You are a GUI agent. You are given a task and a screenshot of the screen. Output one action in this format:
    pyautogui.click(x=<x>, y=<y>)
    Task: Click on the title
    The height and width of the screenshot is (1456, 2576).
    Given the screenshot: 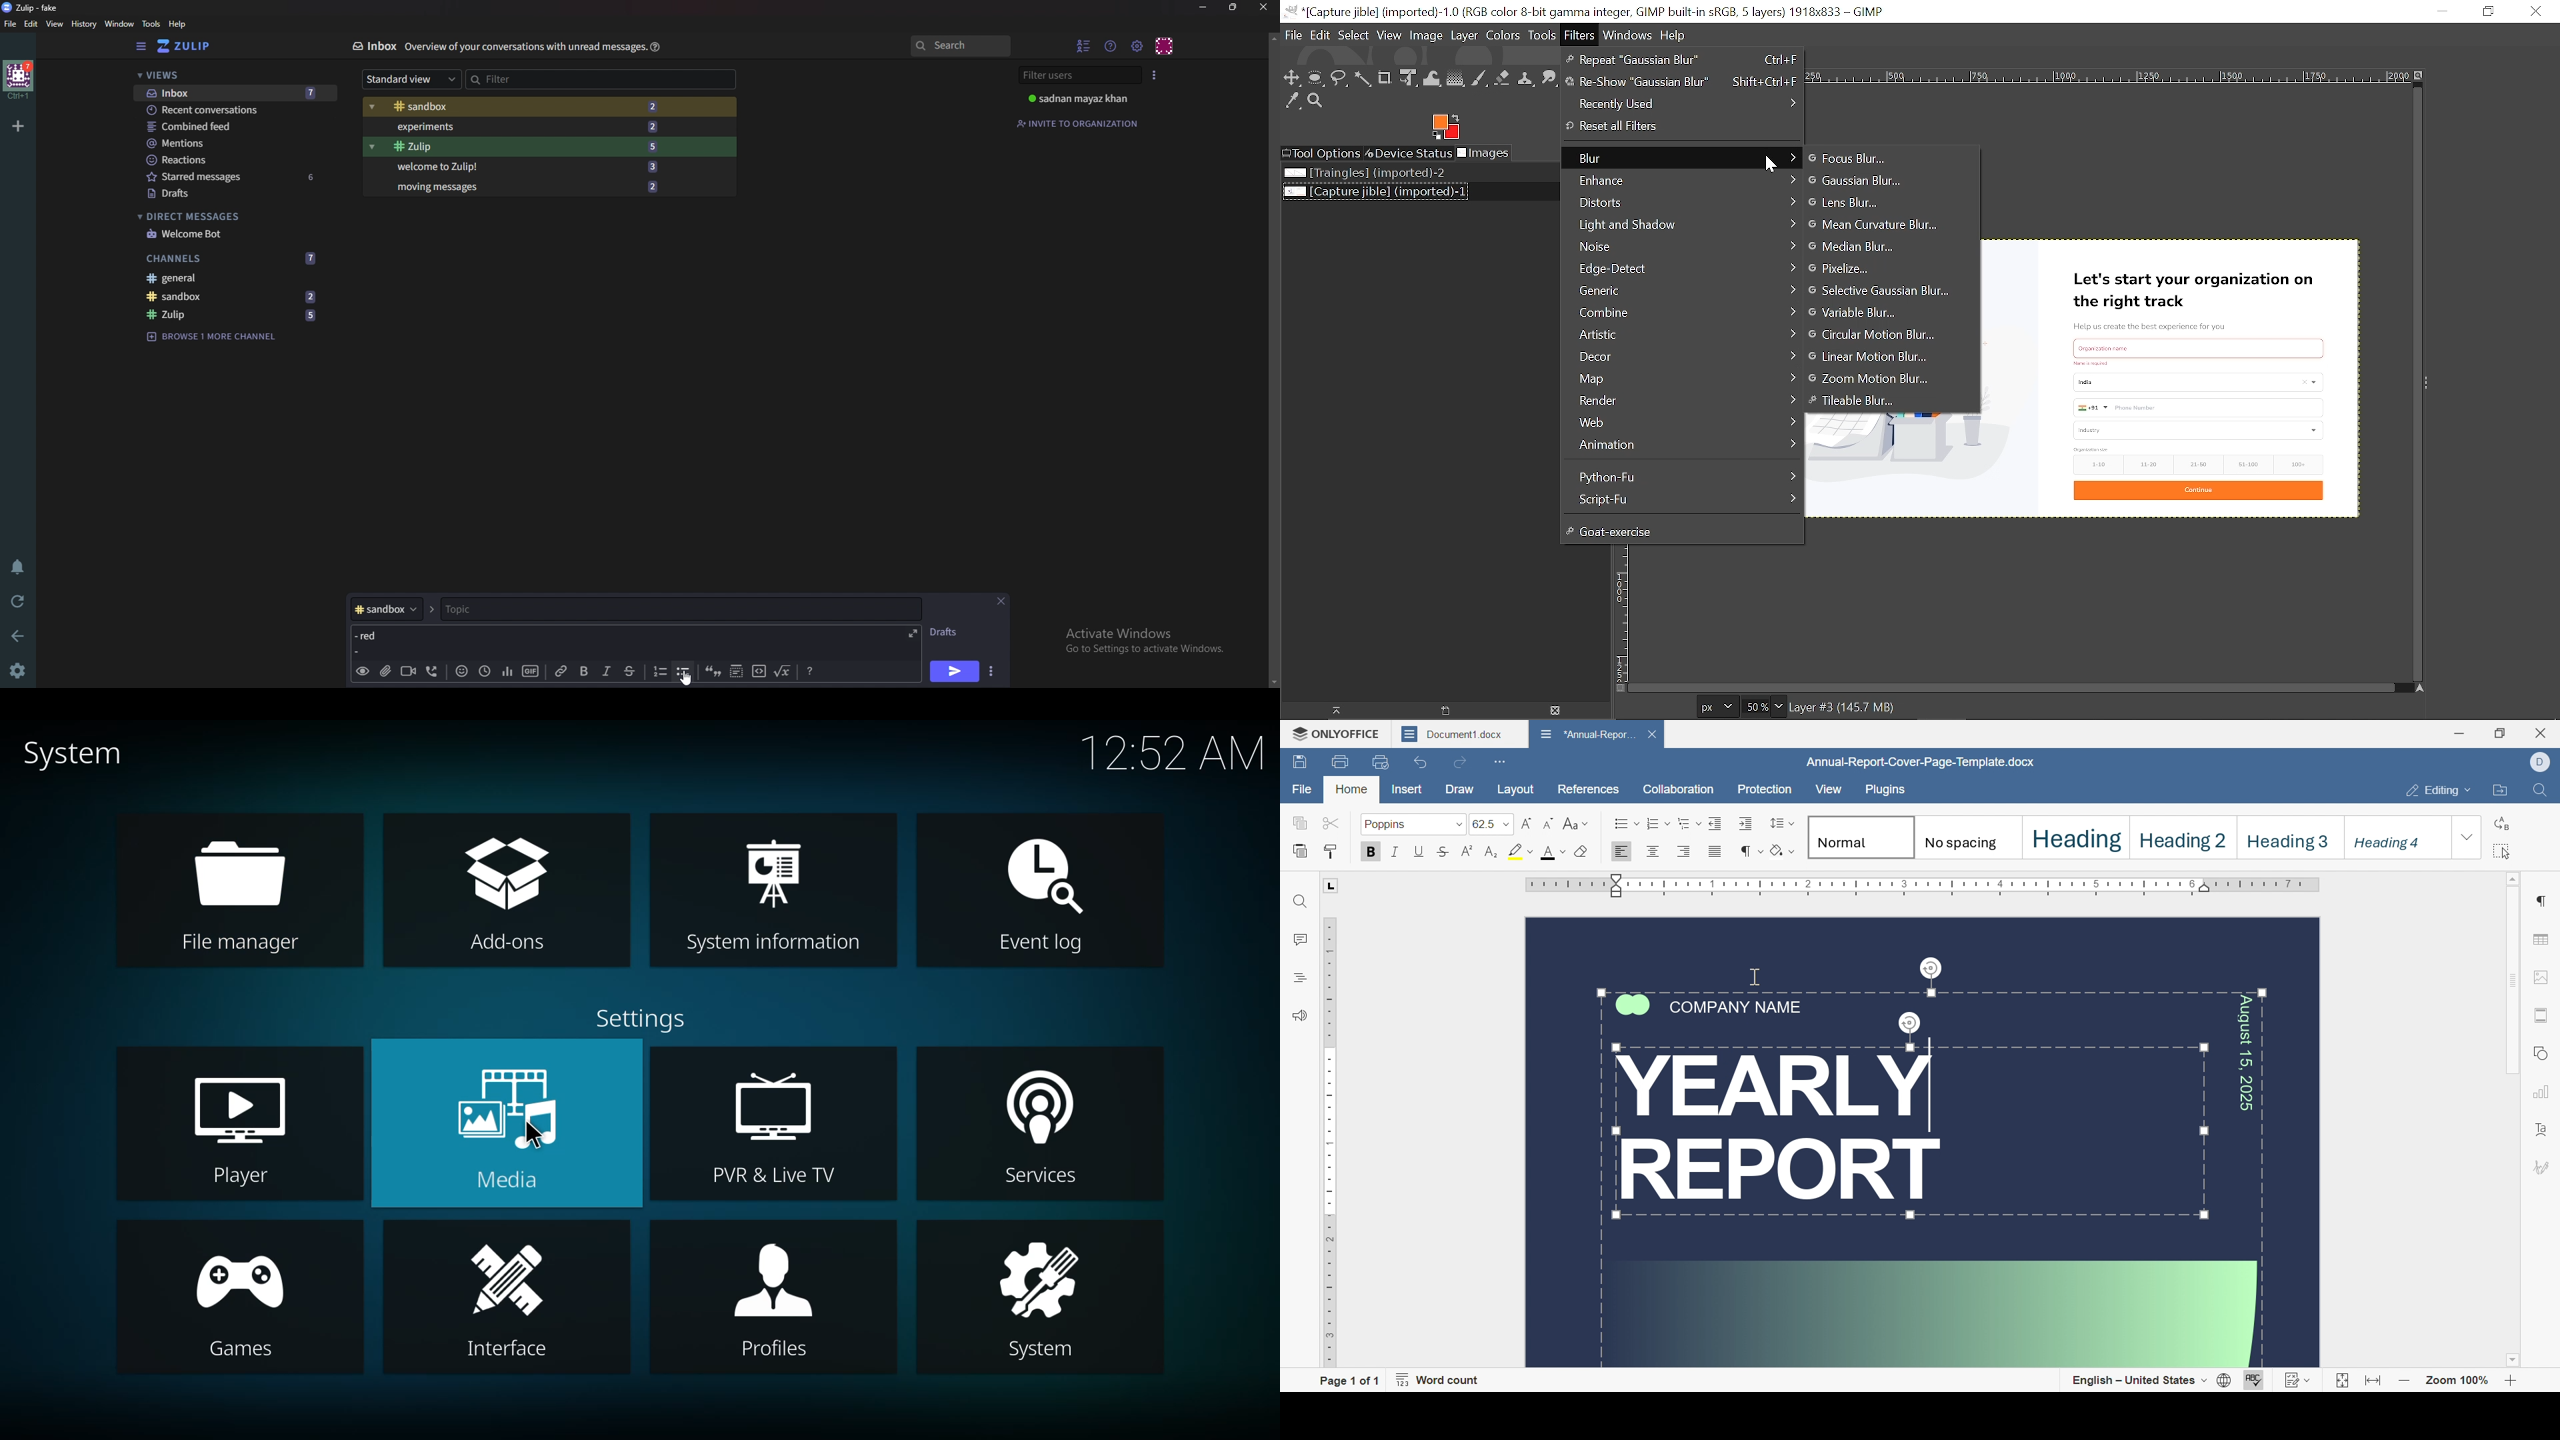 What is the action you would take?
    pyautogui.click(x=37, y=7)
    